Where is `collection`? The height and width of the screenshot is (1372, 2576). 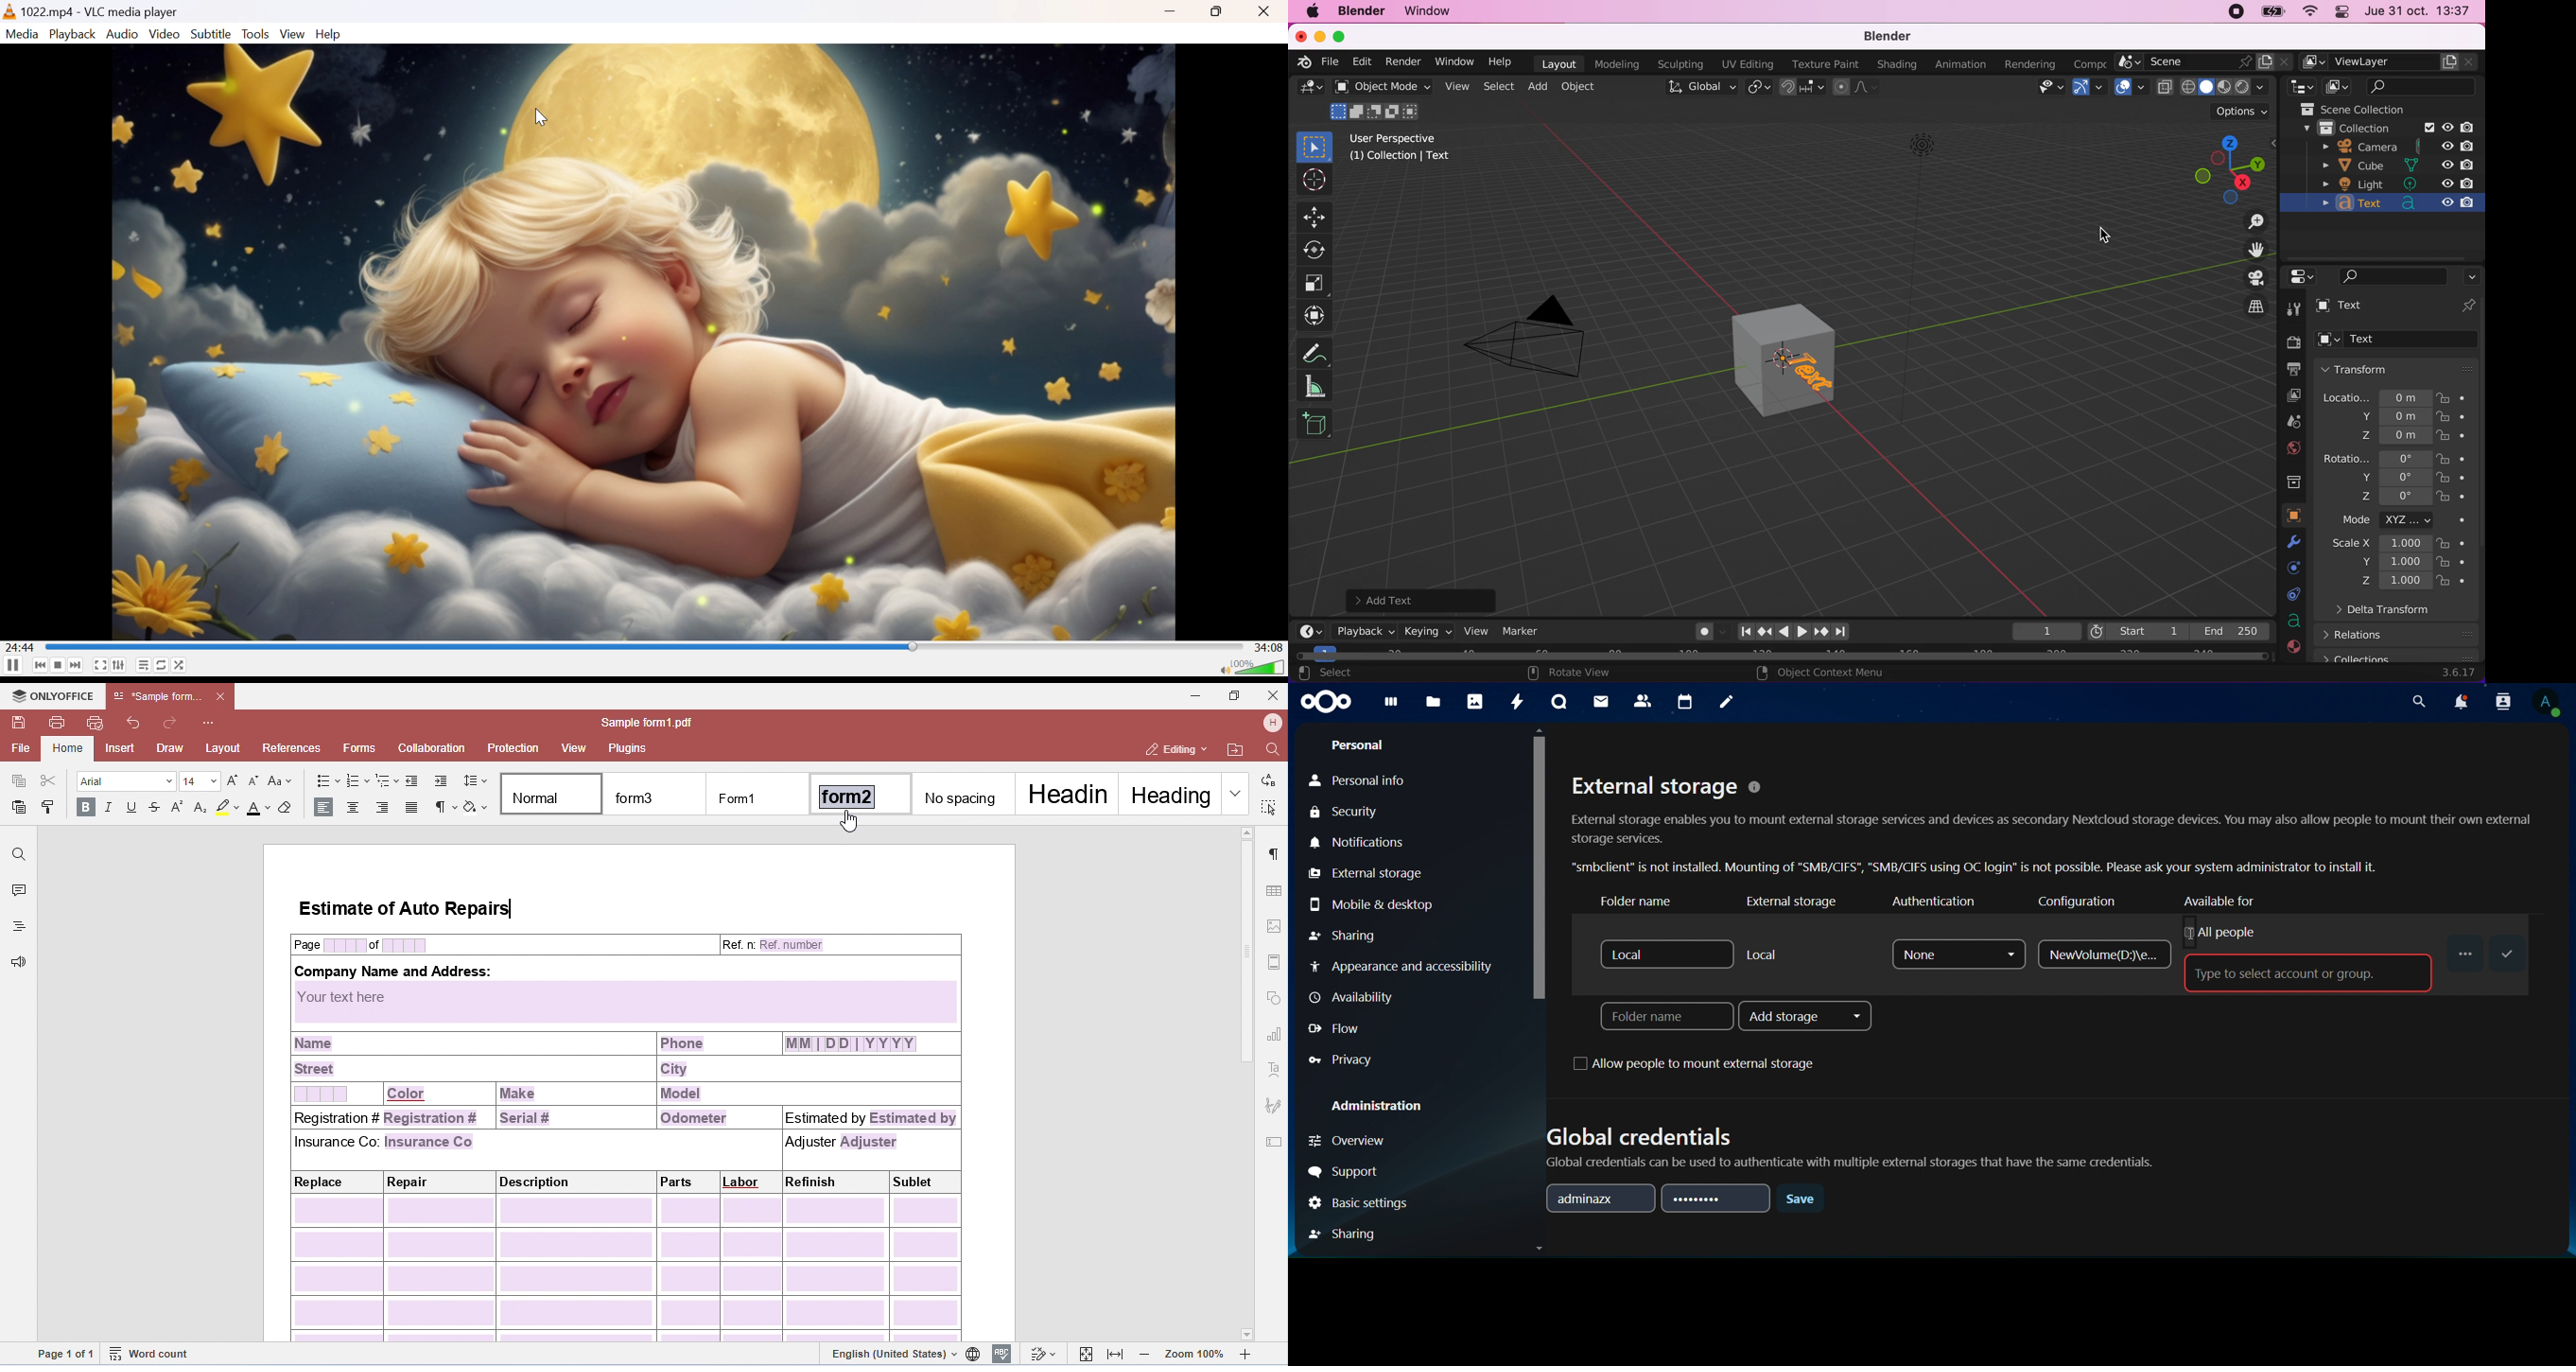
collection is located at coordinates (2390, 126).